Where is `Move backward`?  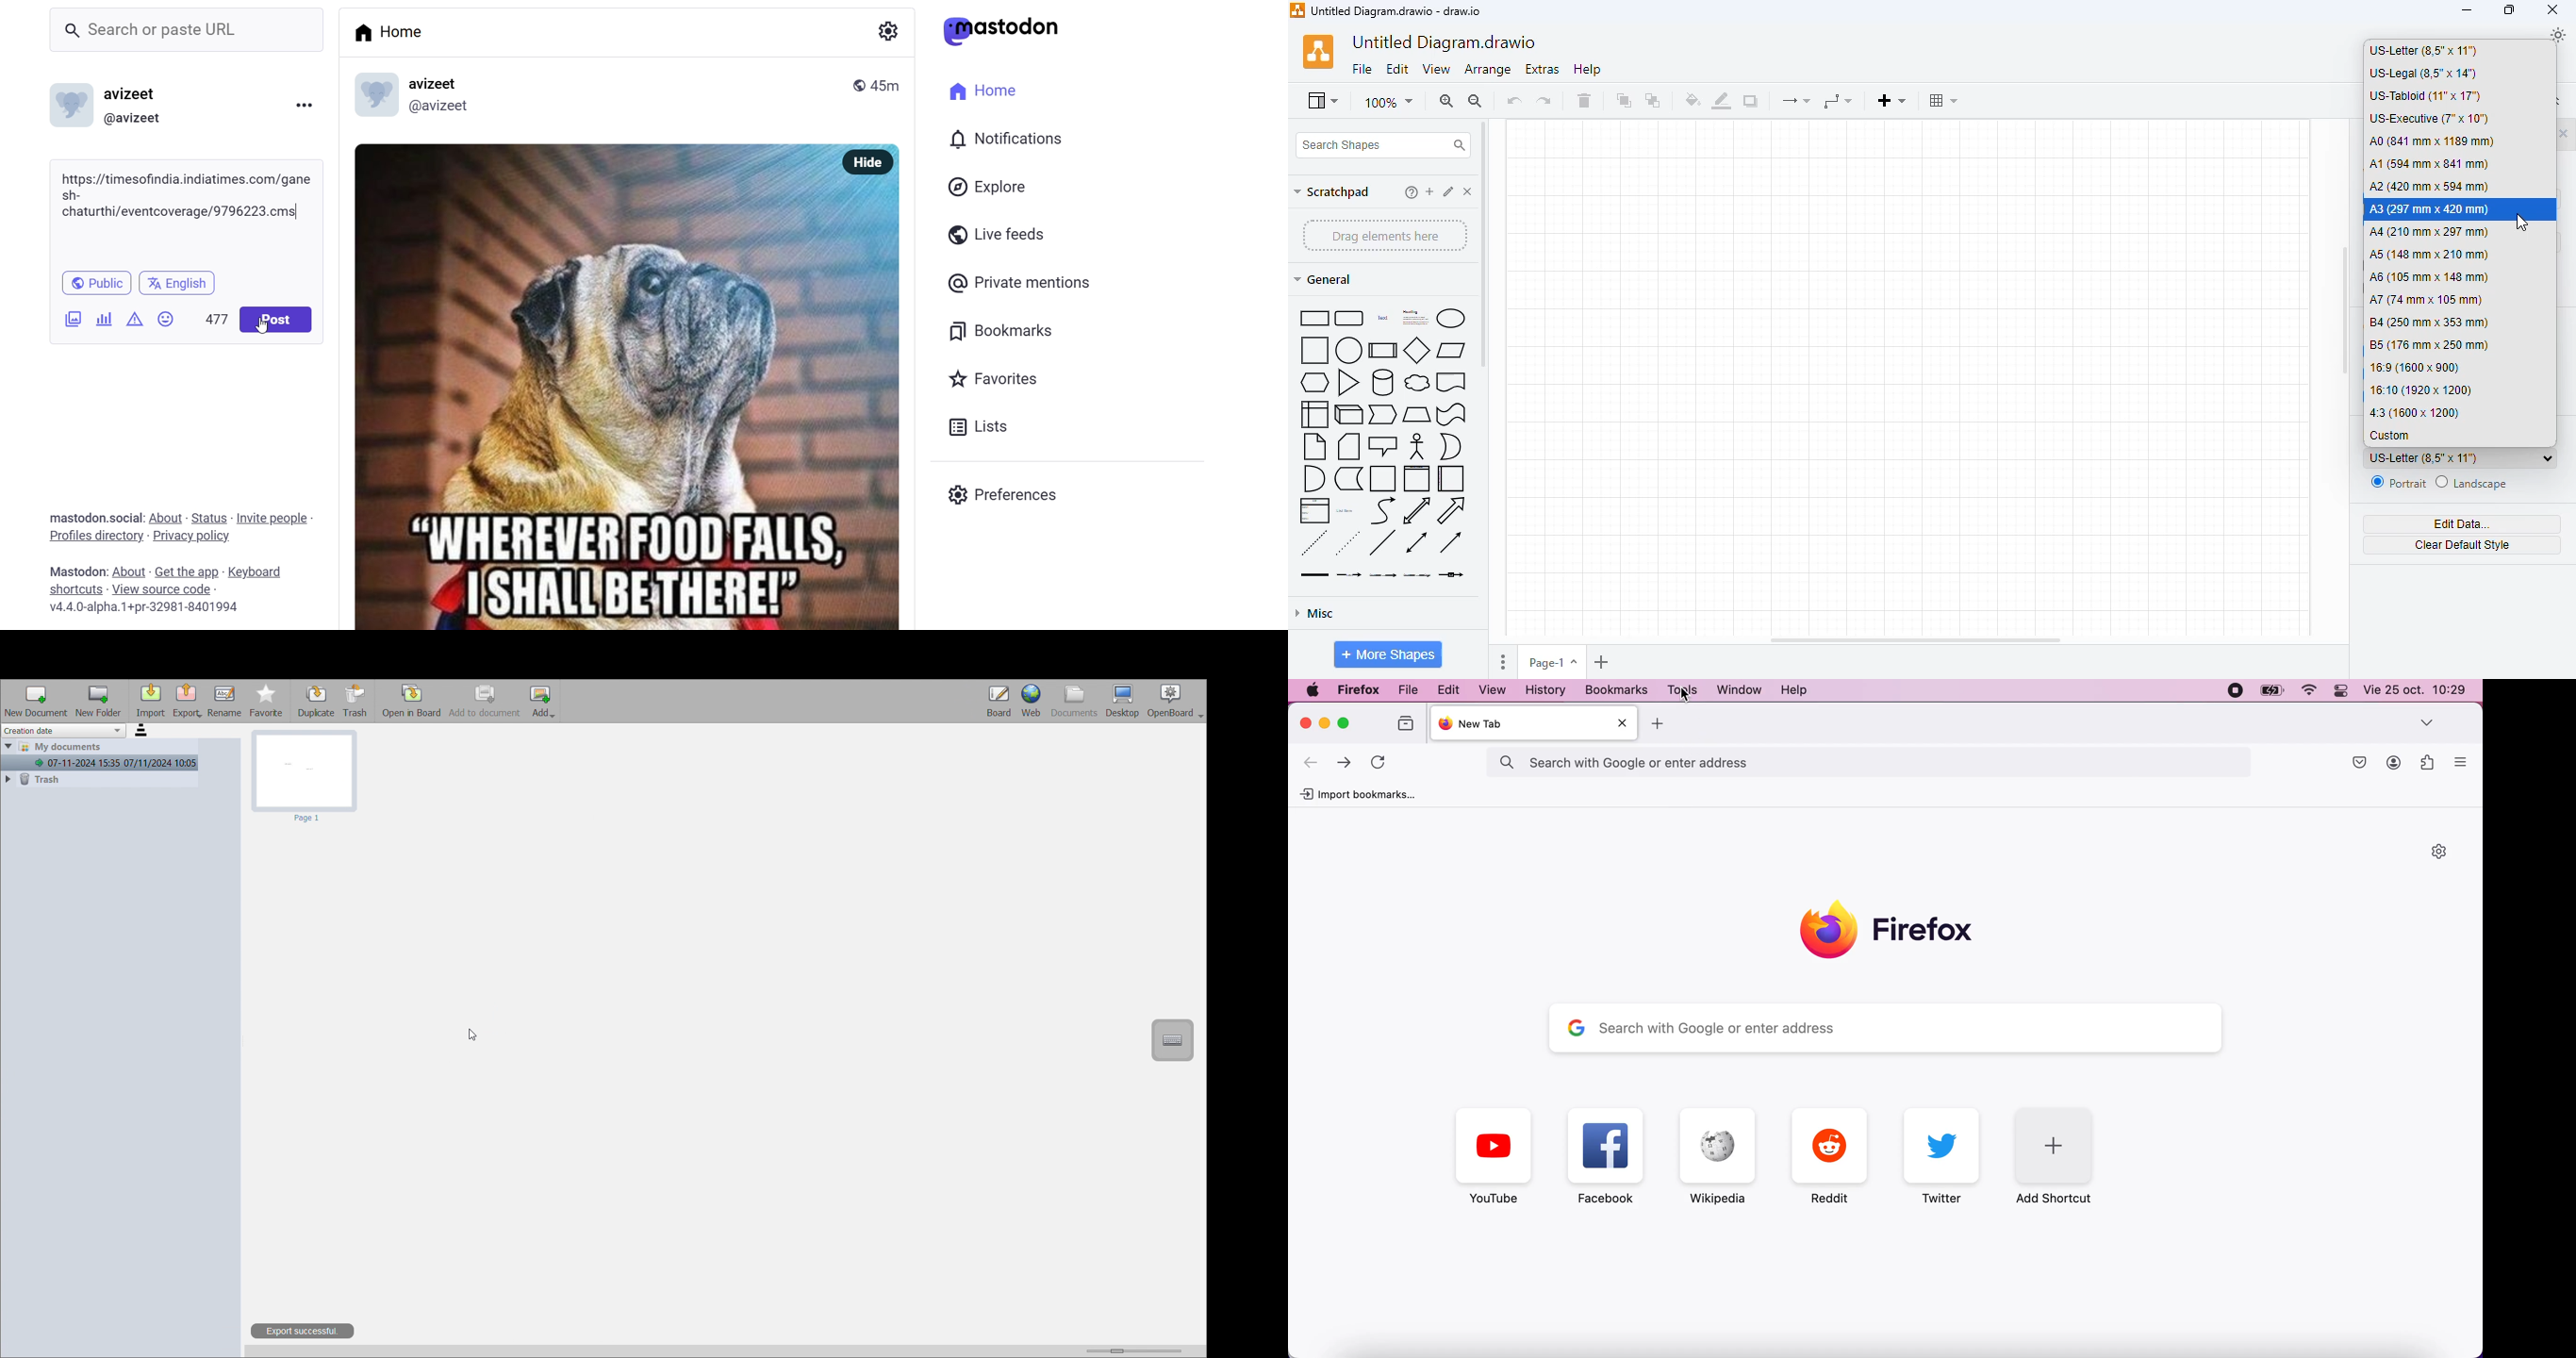 Move backward is located at coordinates (1311, 764).